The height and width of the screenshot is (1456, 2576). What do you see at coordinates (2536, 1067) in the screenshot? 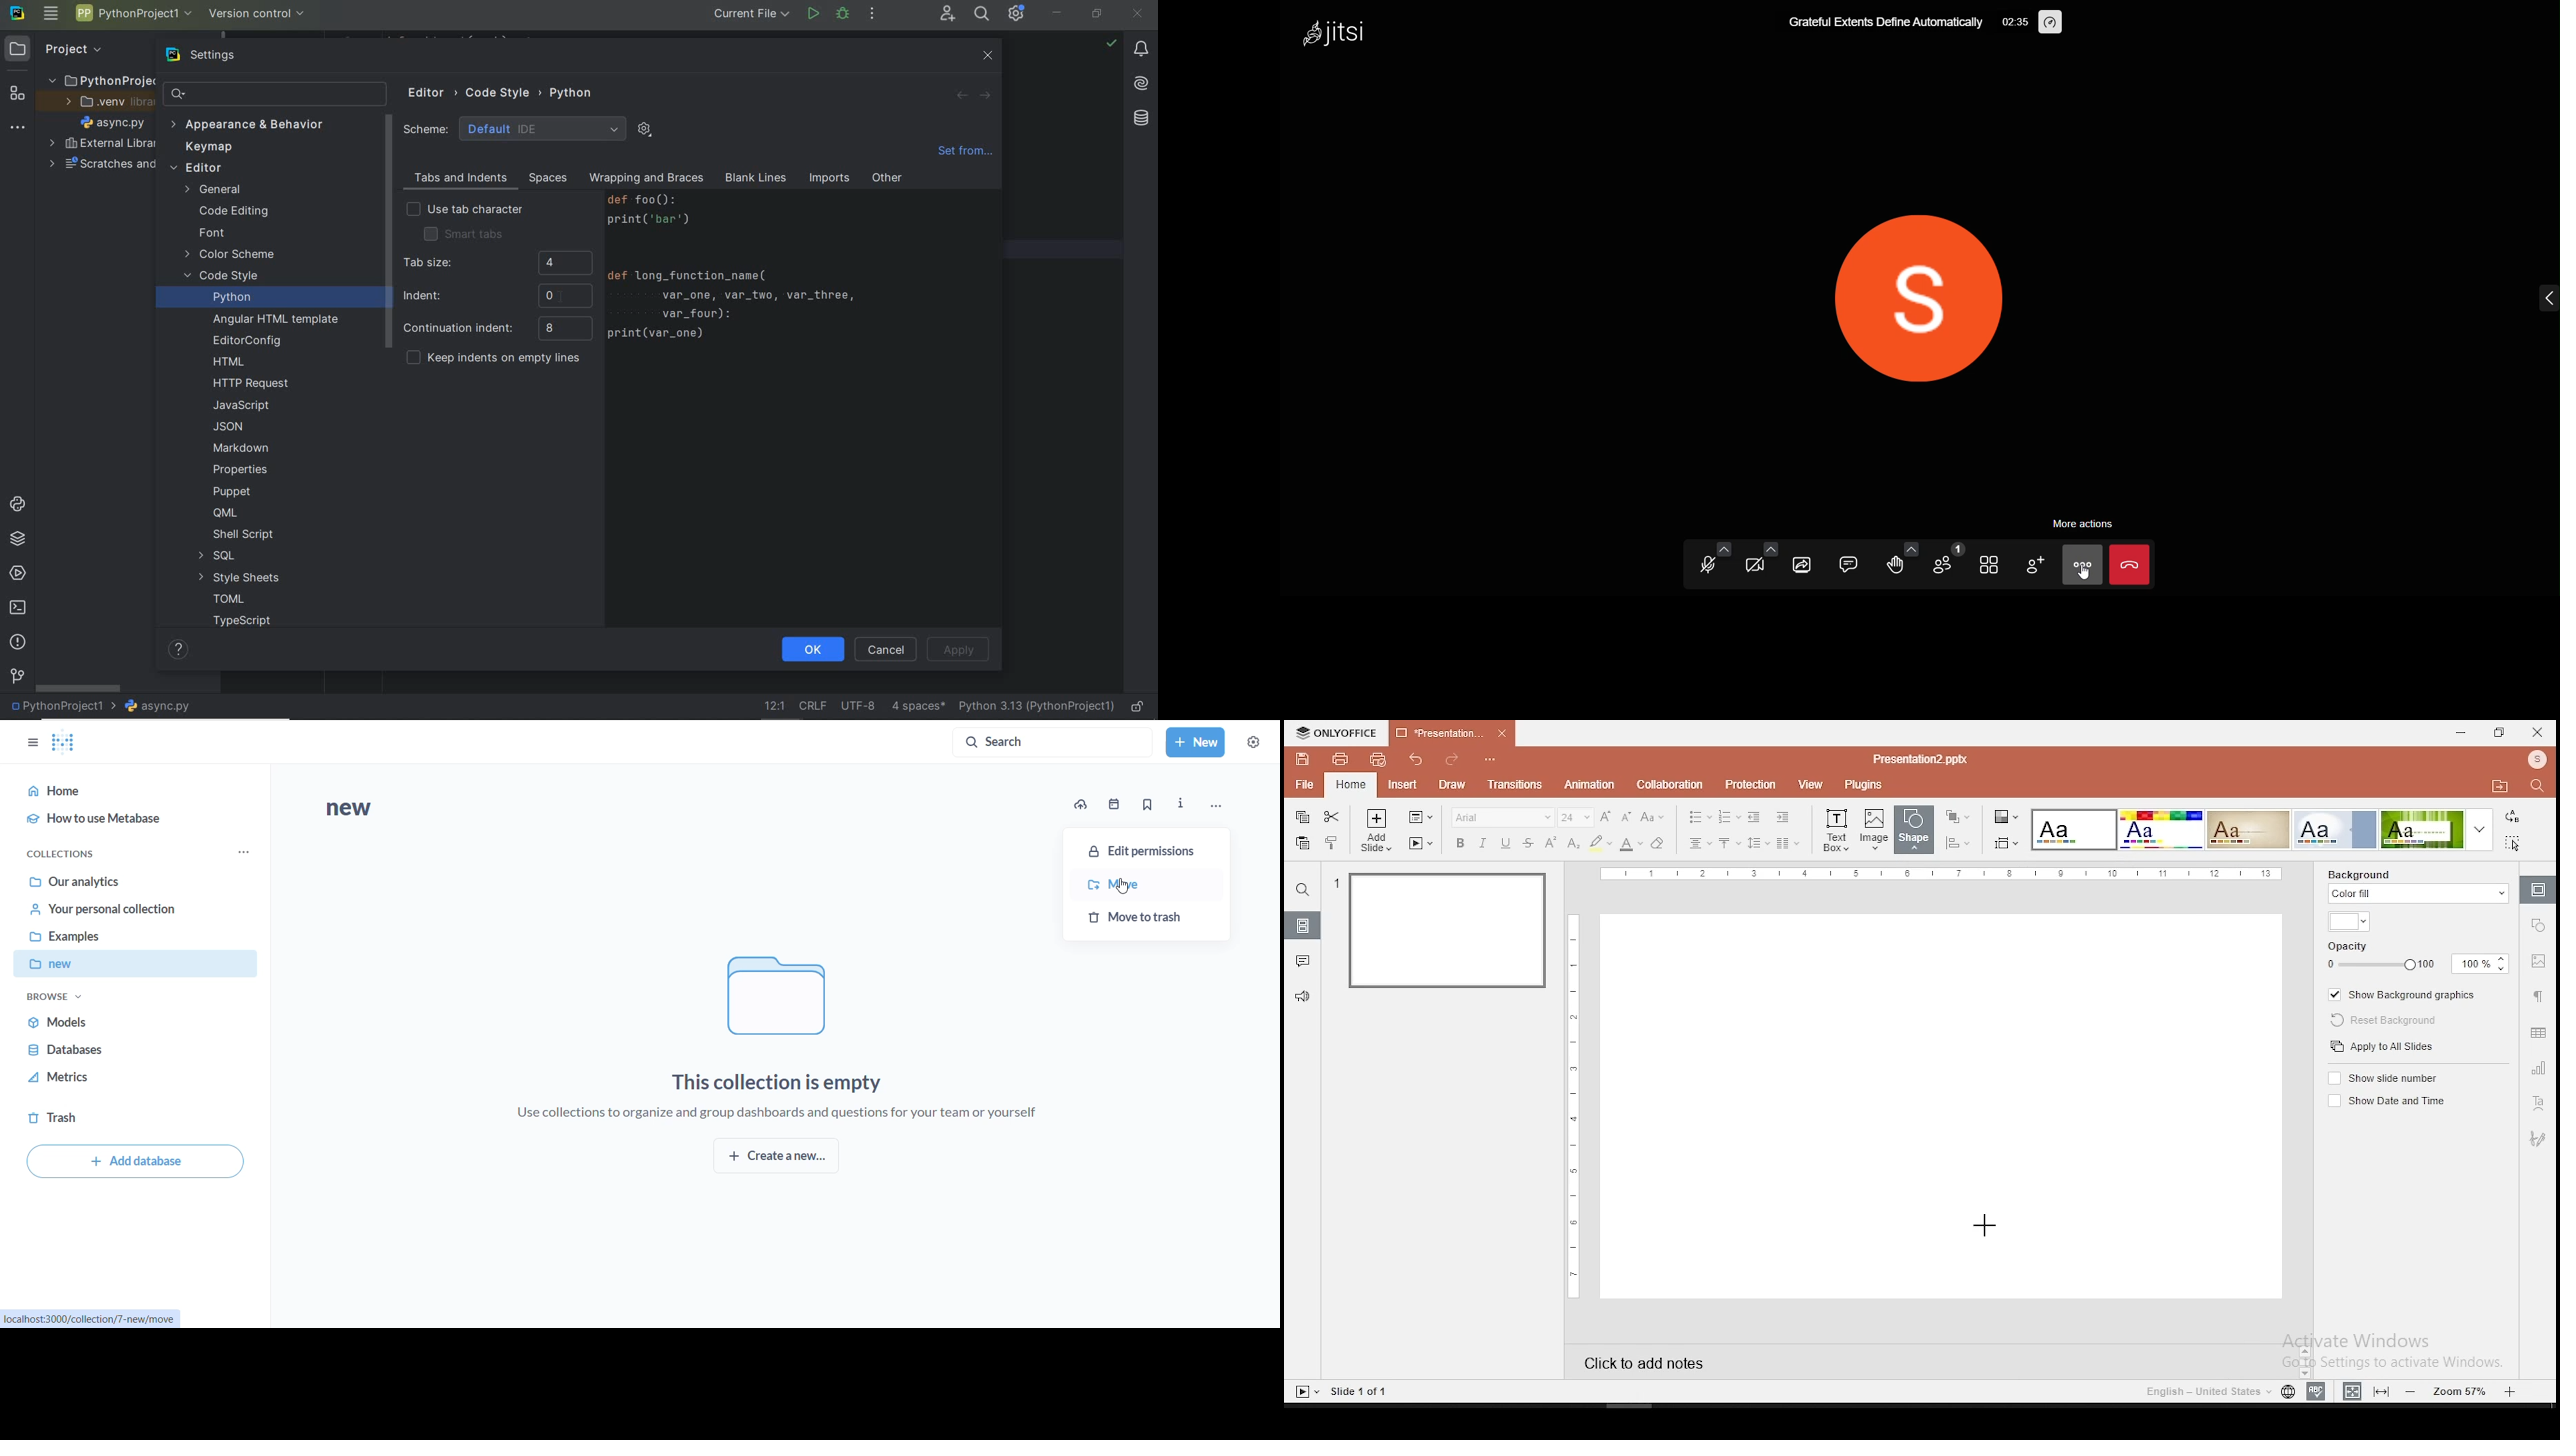
I see `chart settings` at bounding box center [2536, 1067].